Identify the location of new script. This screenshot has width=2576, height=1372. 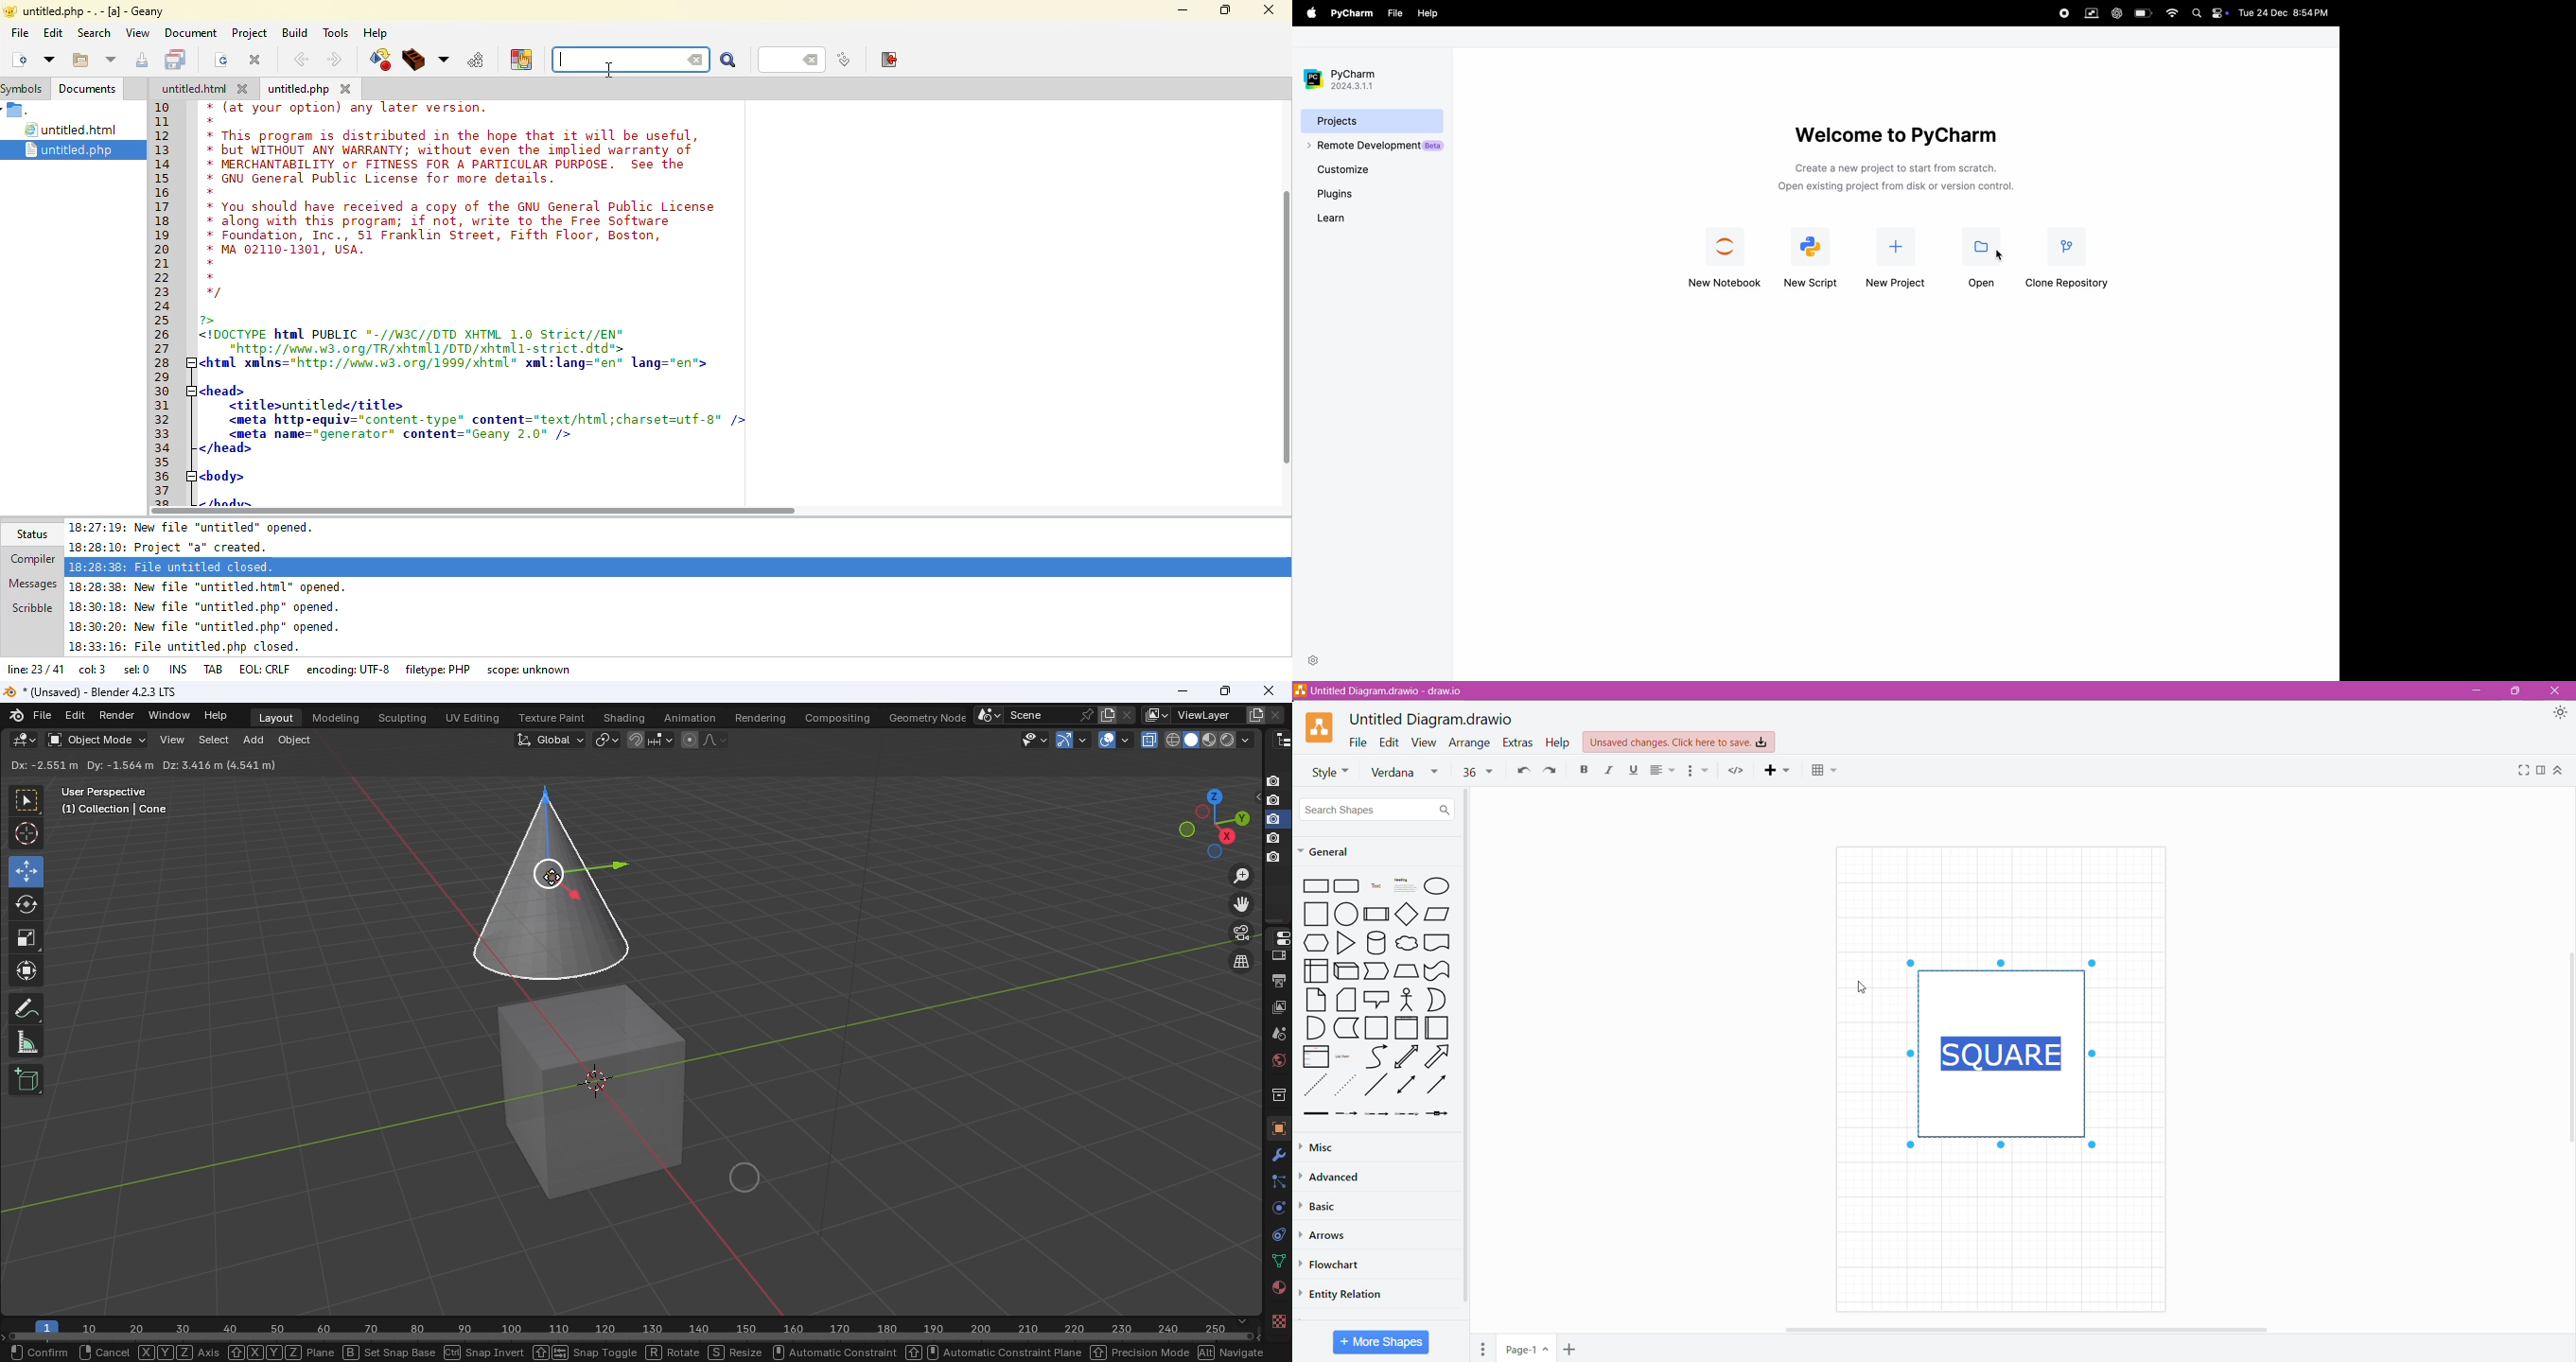
(1815, 256).